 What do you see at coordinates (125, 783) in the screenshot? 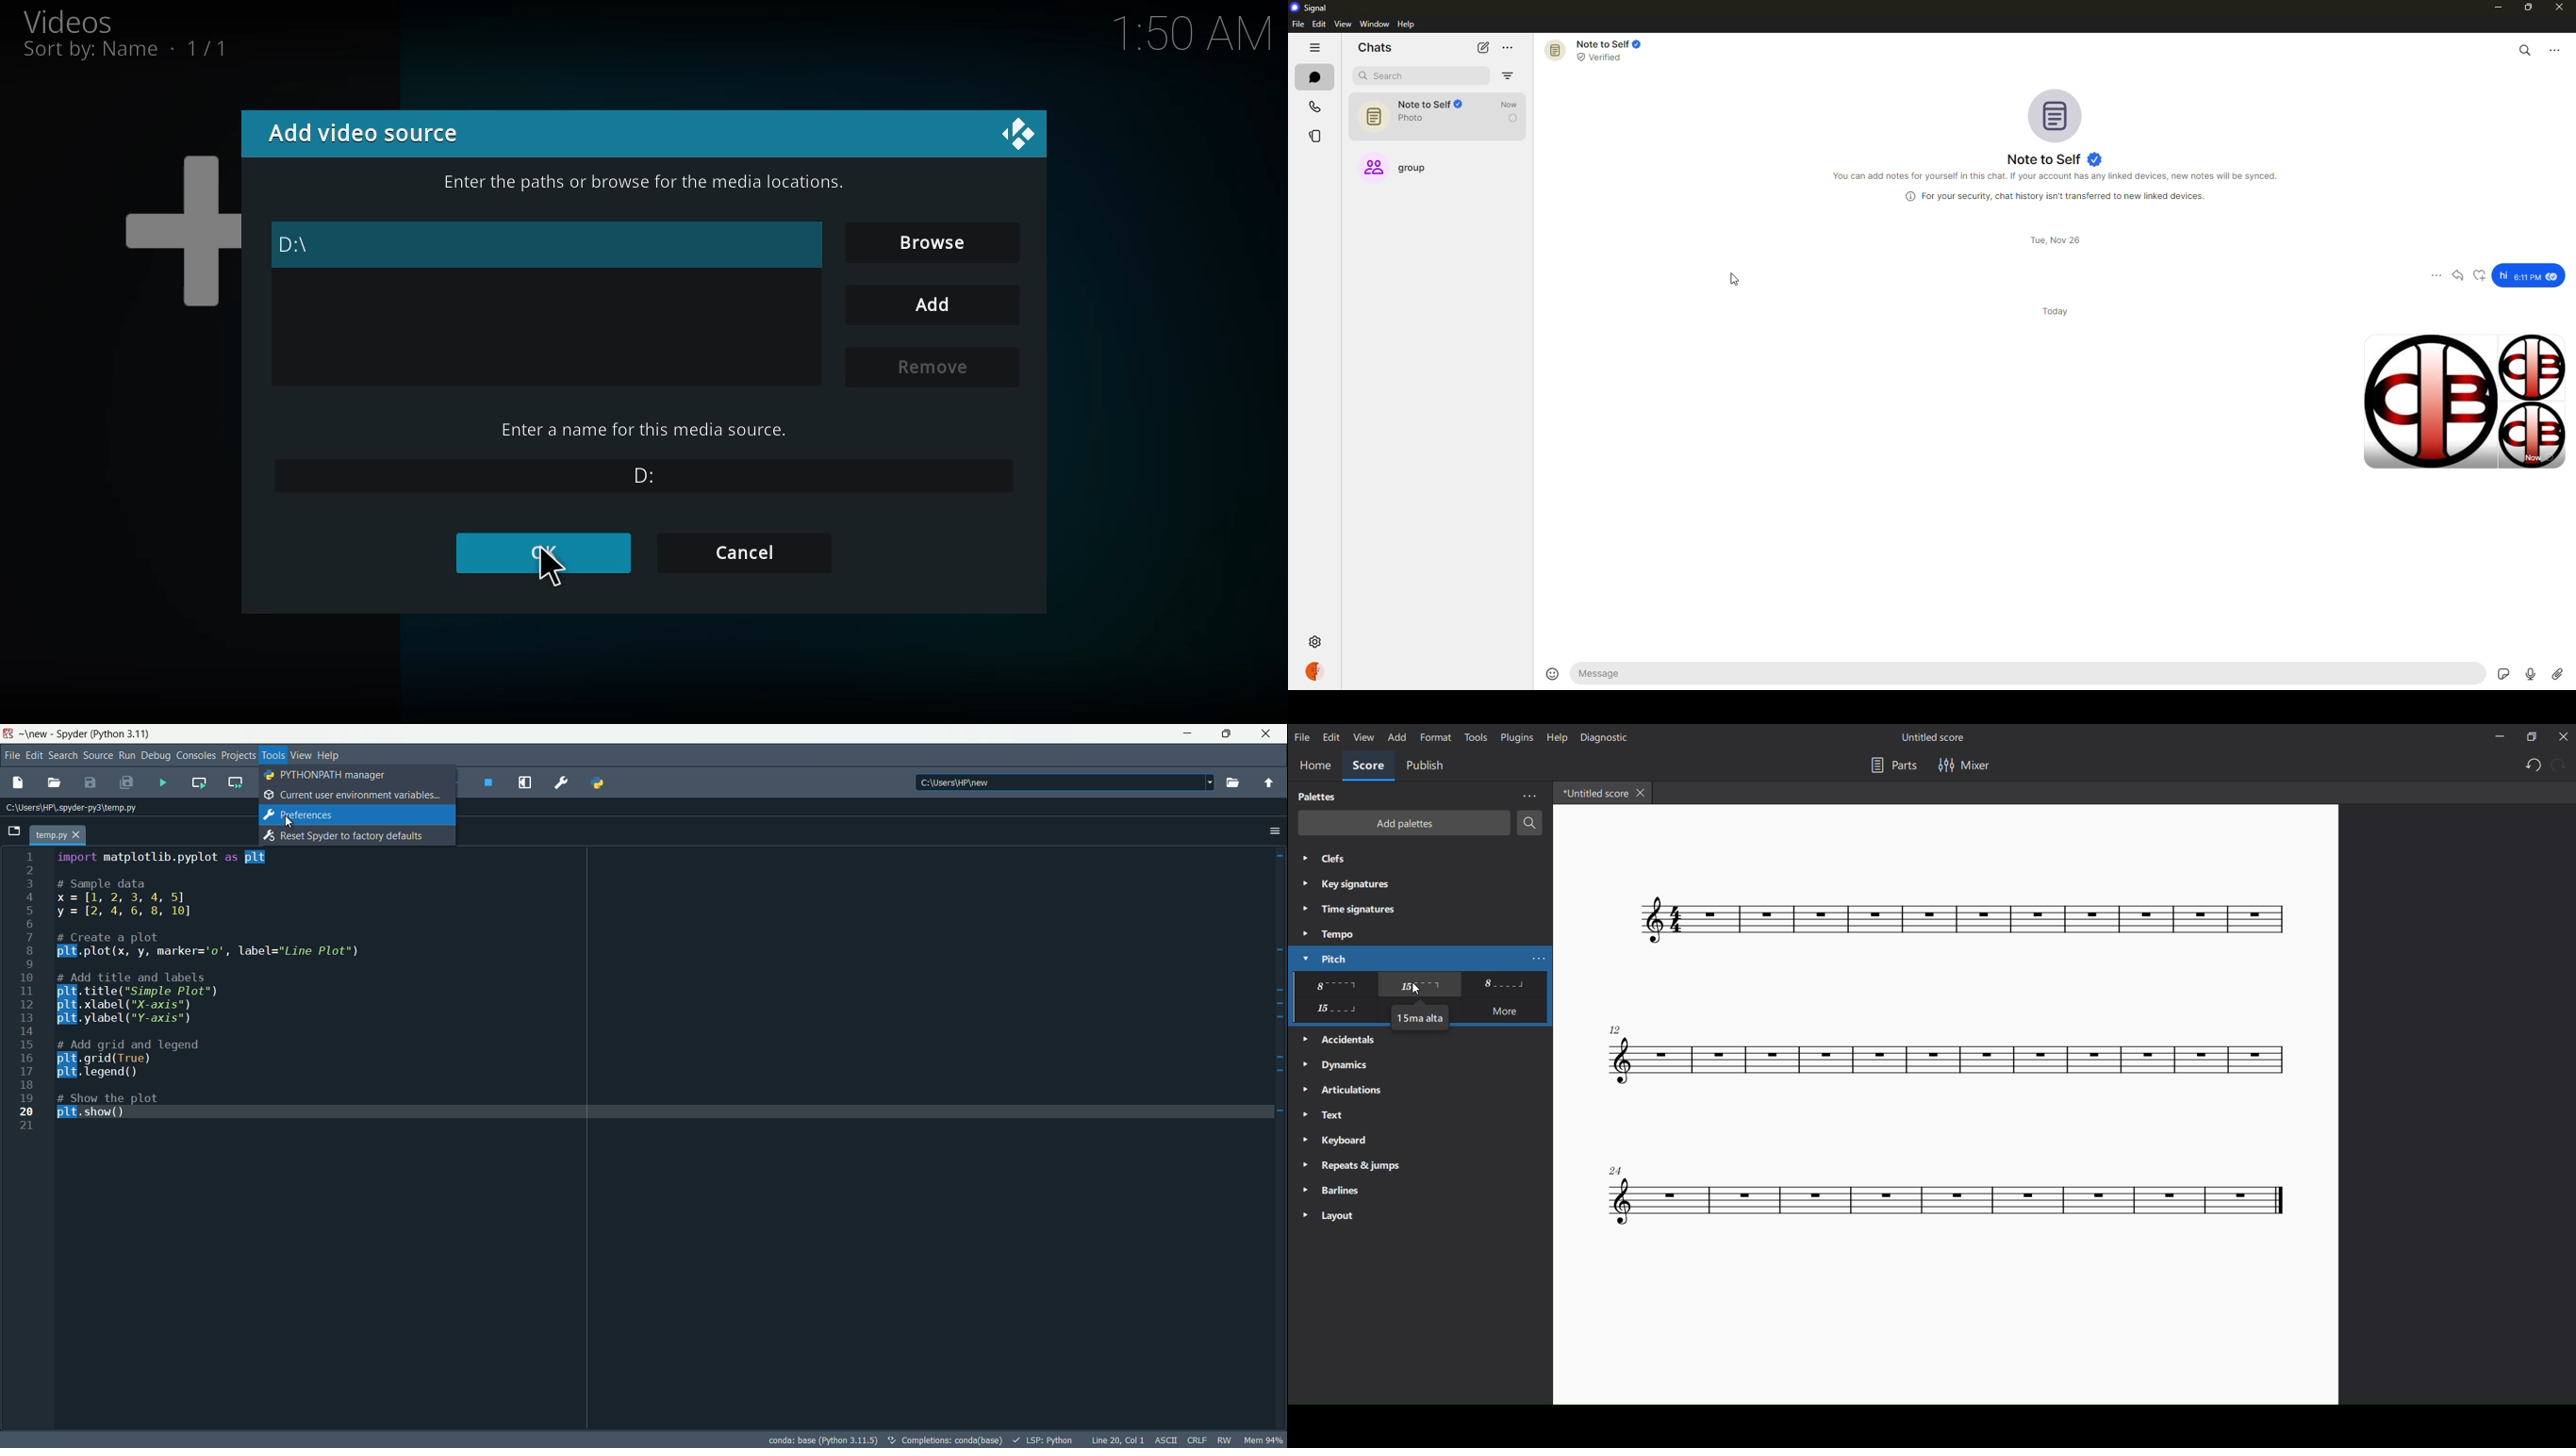
I see `save all files` at bounding box center [125, 783].